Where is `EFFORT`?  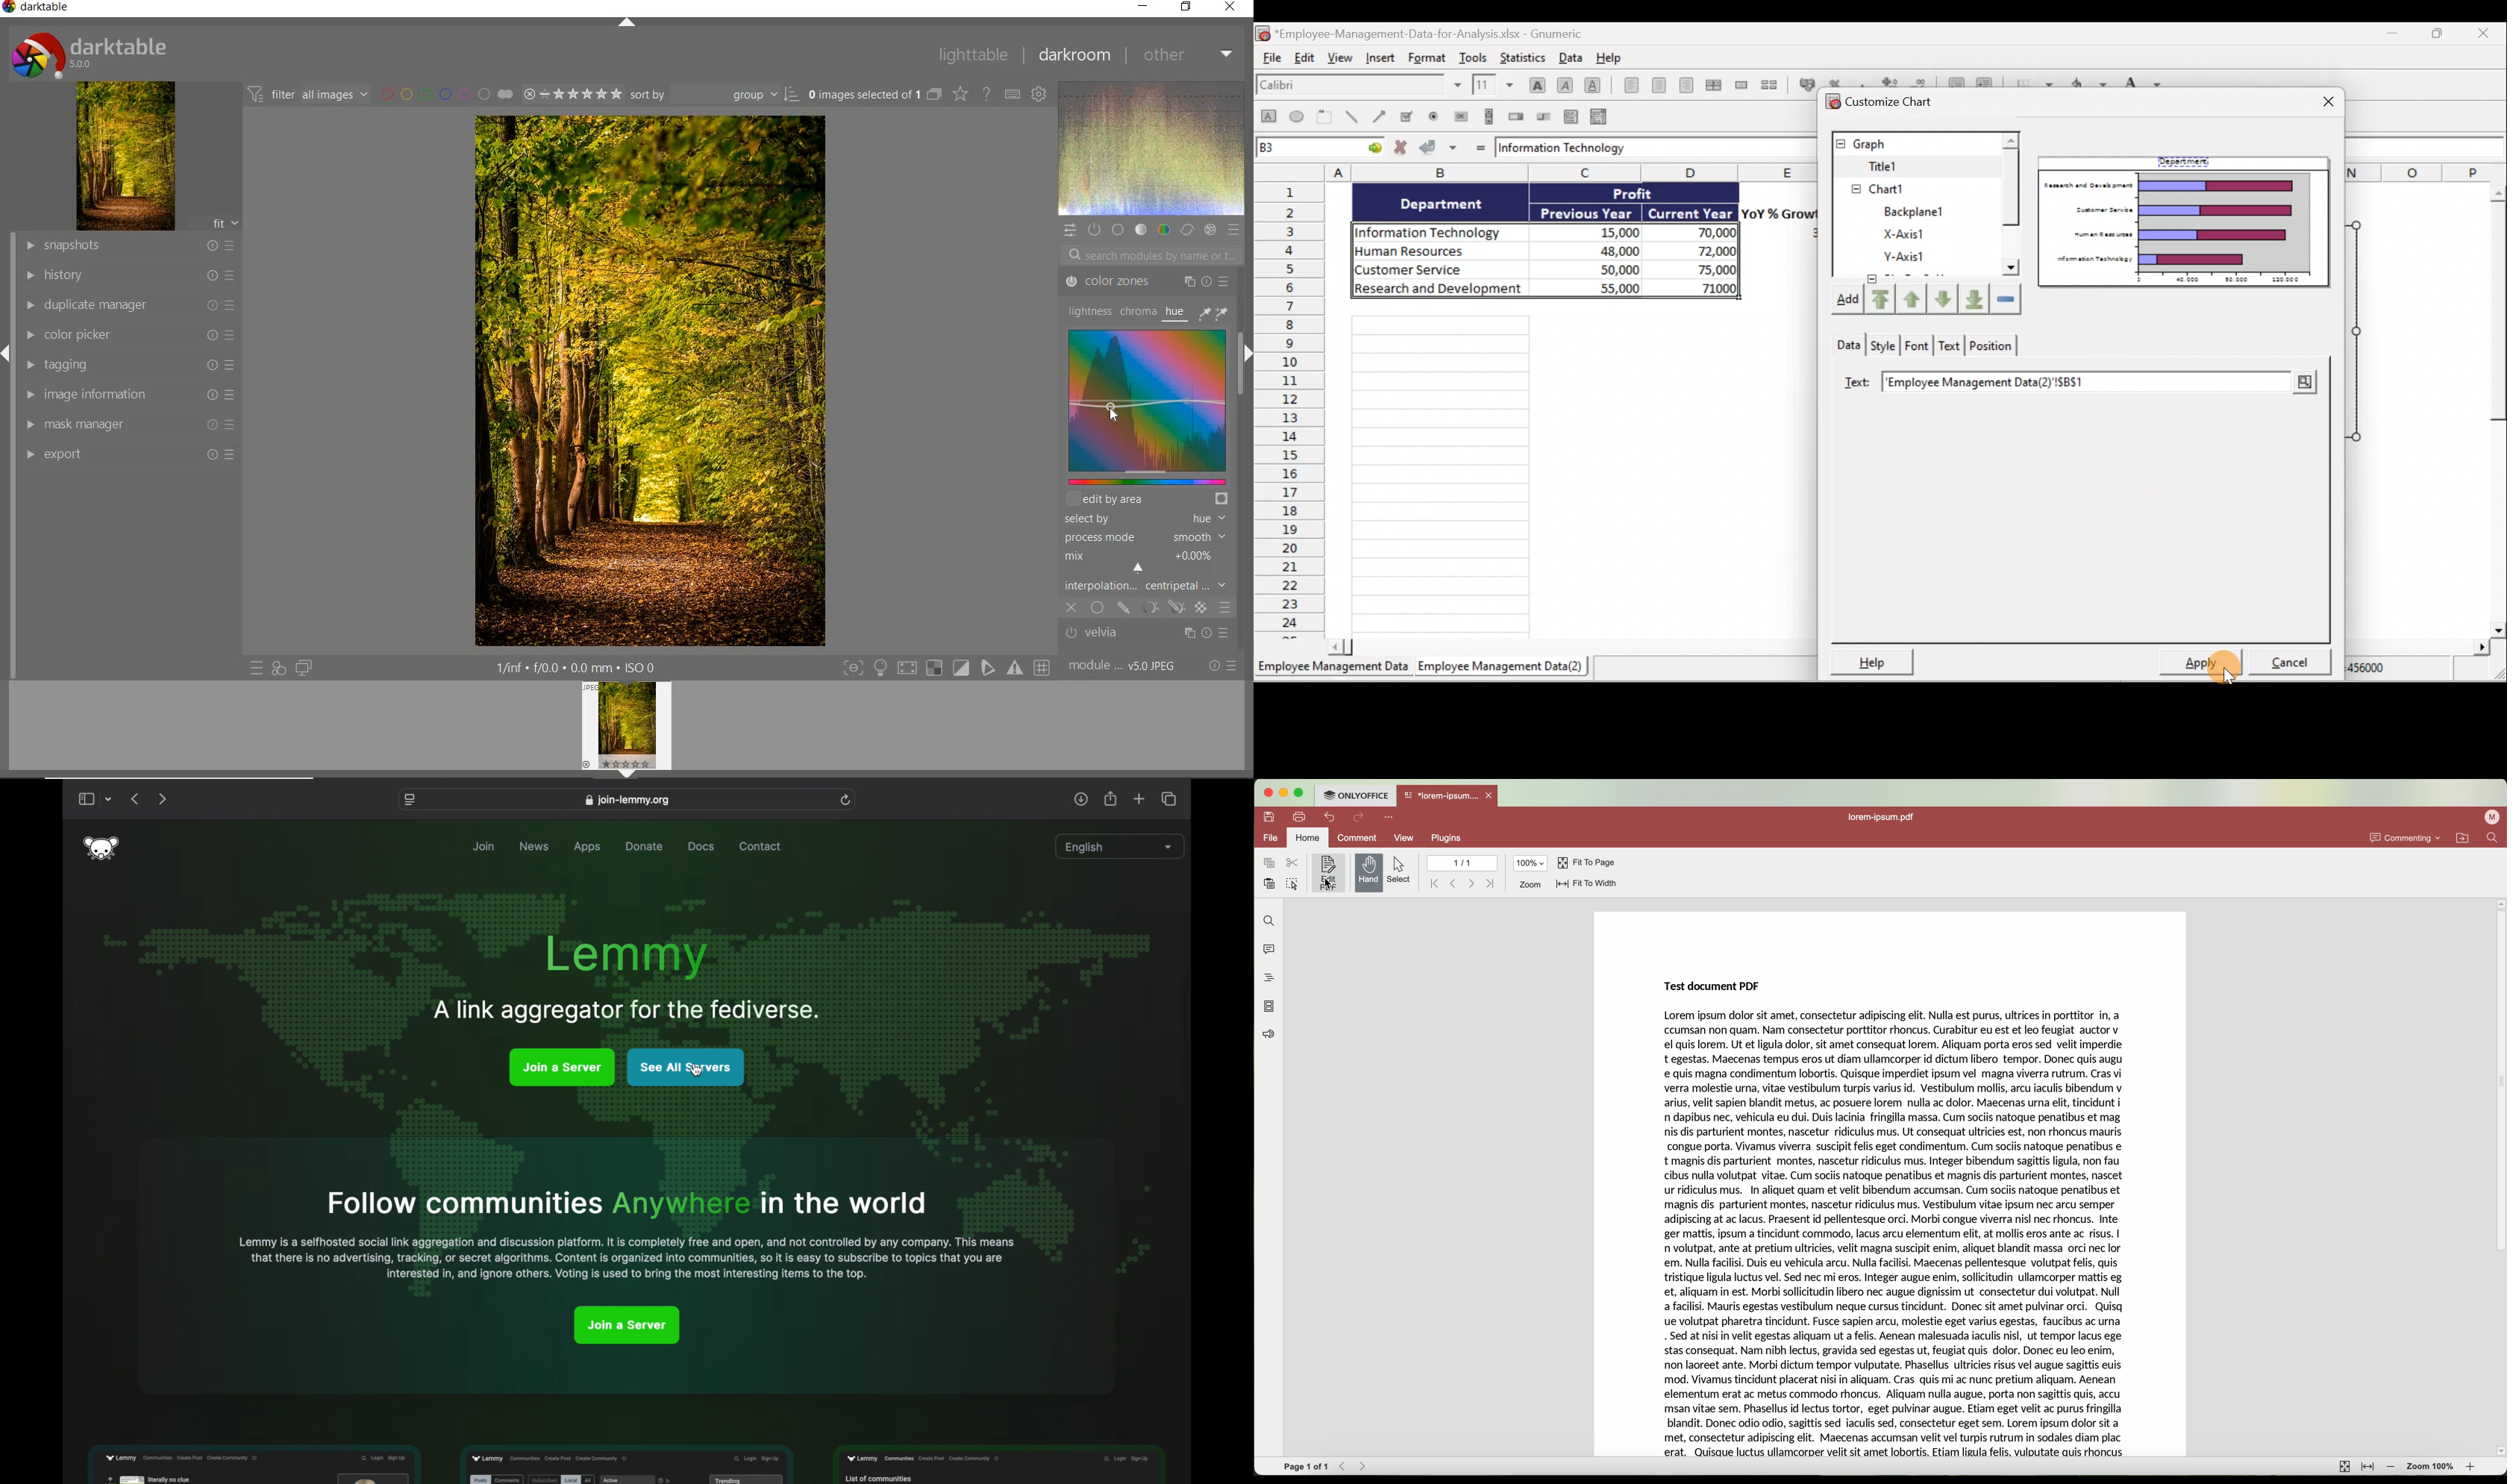
EFFORT is located at coordinates (131, 456).